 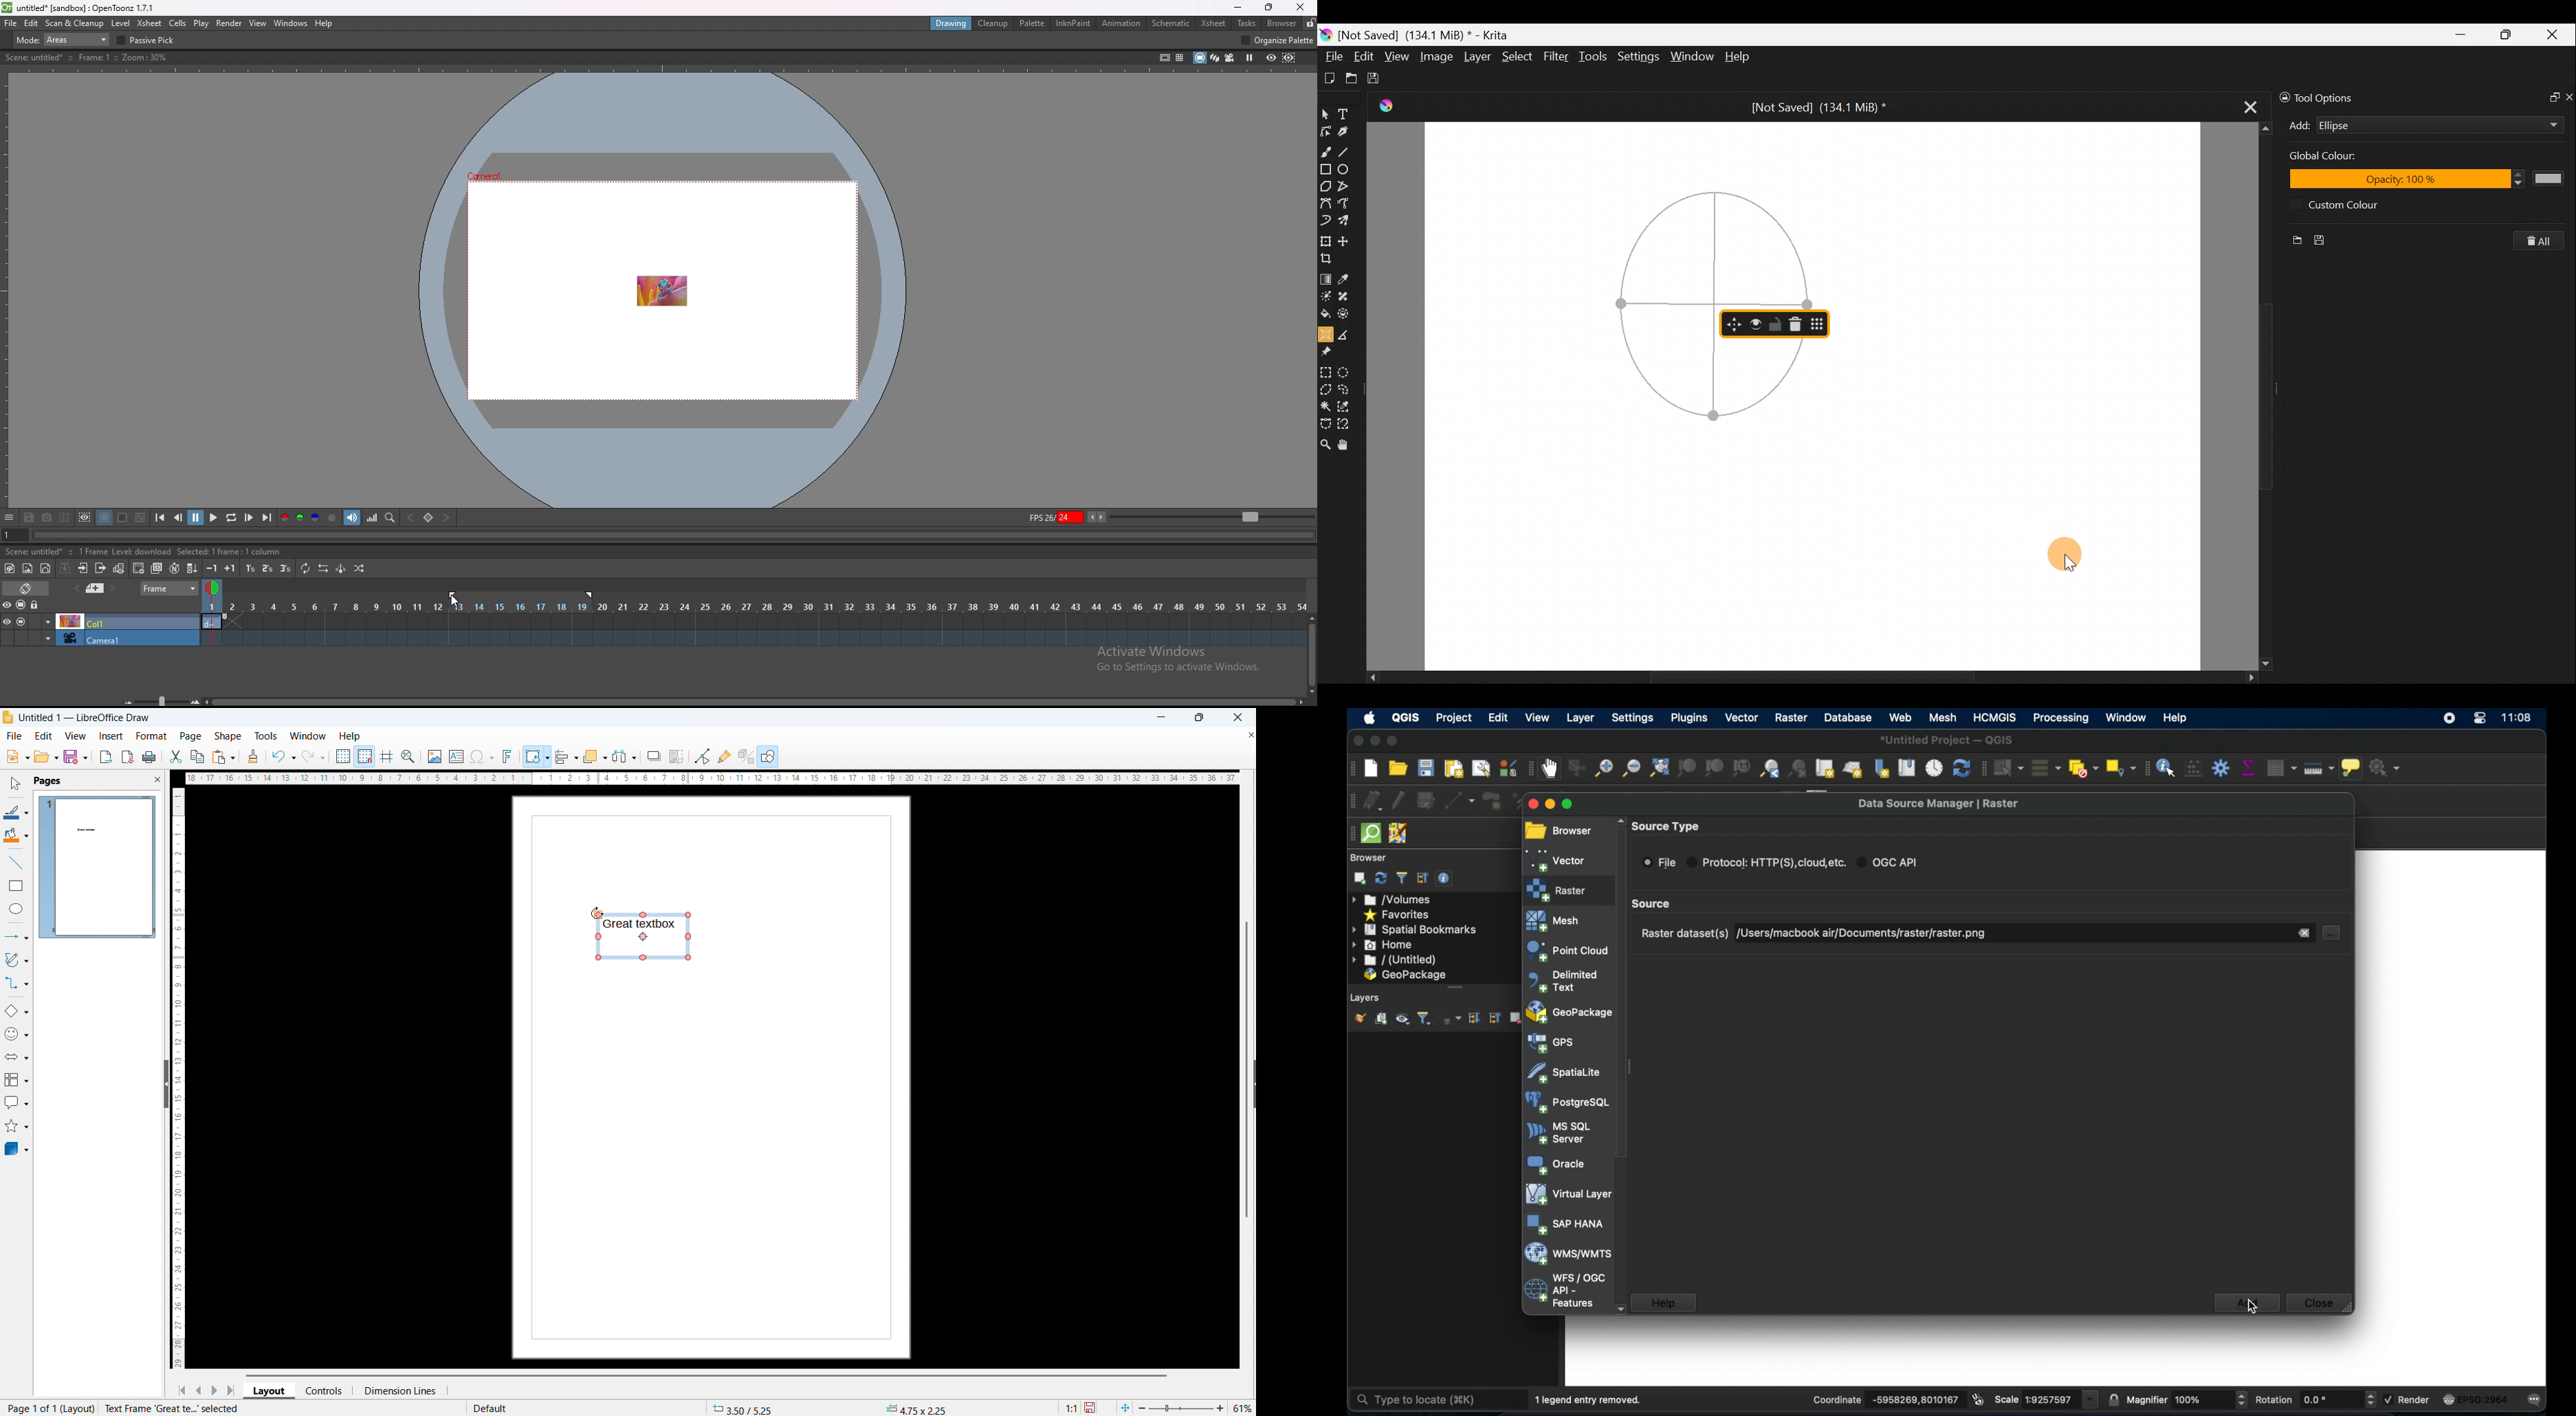 What do you see at coordinates (753, 702) in the screenshot?
I see `scroll bar` at bounding box center [753, 702].